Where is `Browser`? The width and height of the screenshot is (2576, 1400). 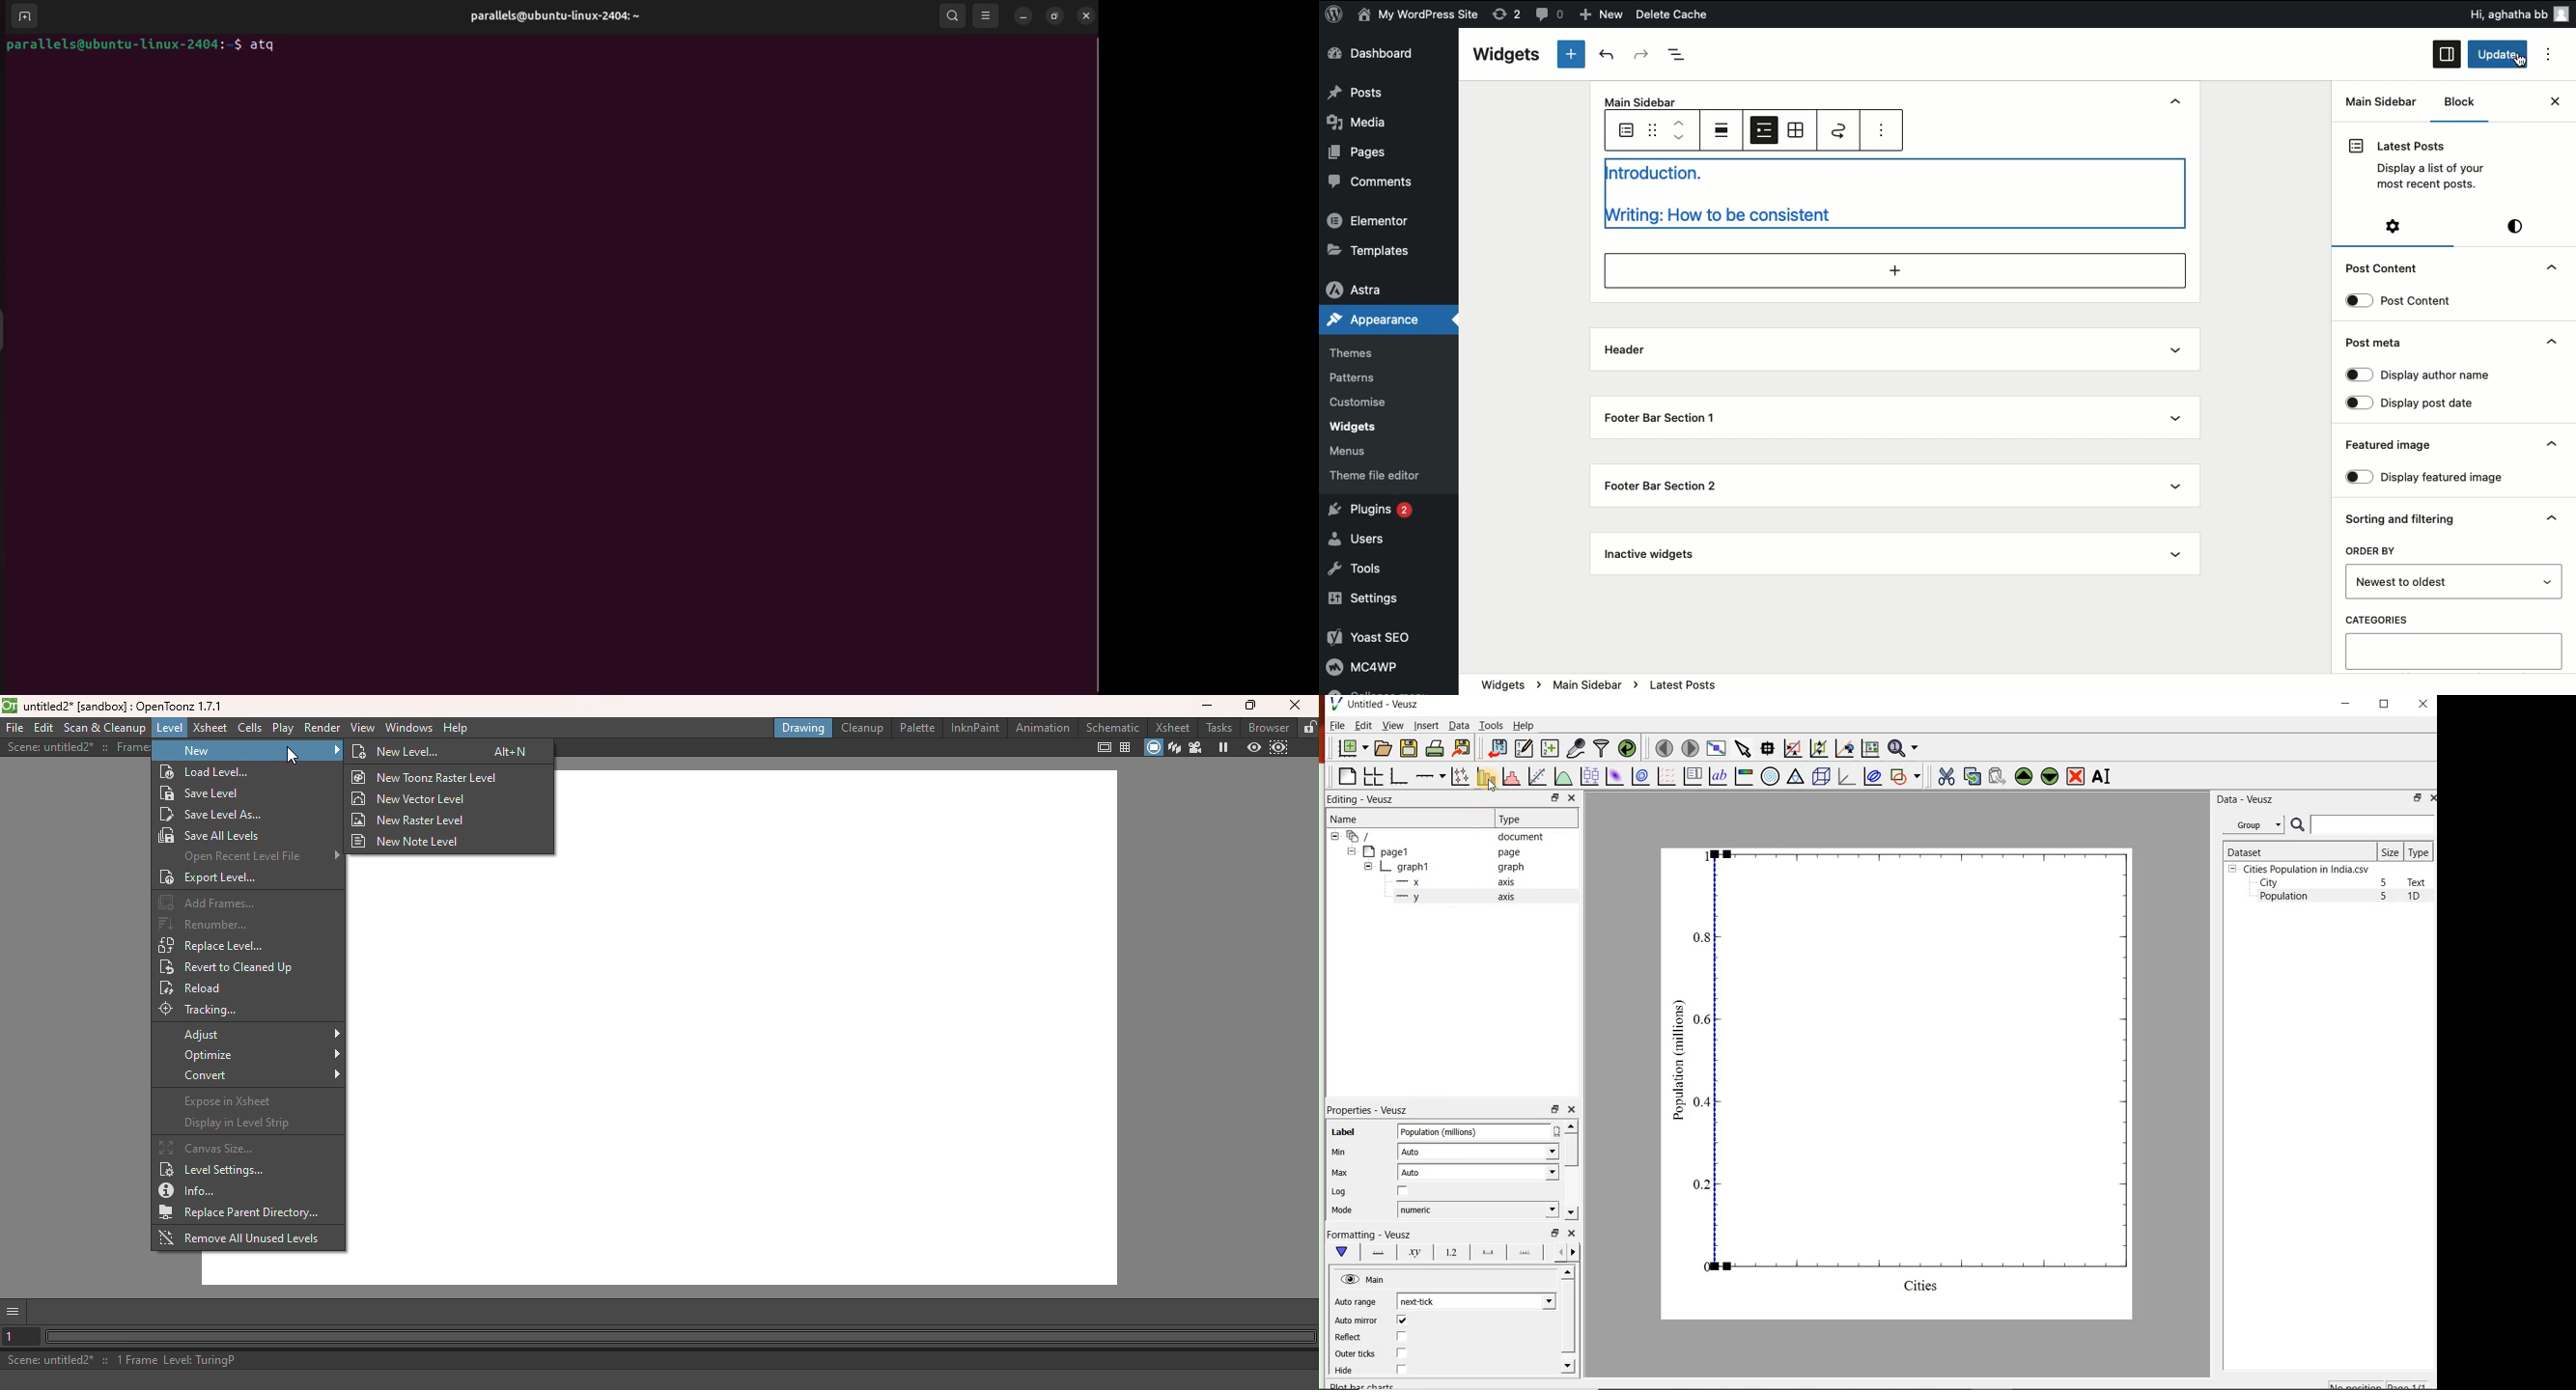
Browser is located at coordinates (1268, 727).